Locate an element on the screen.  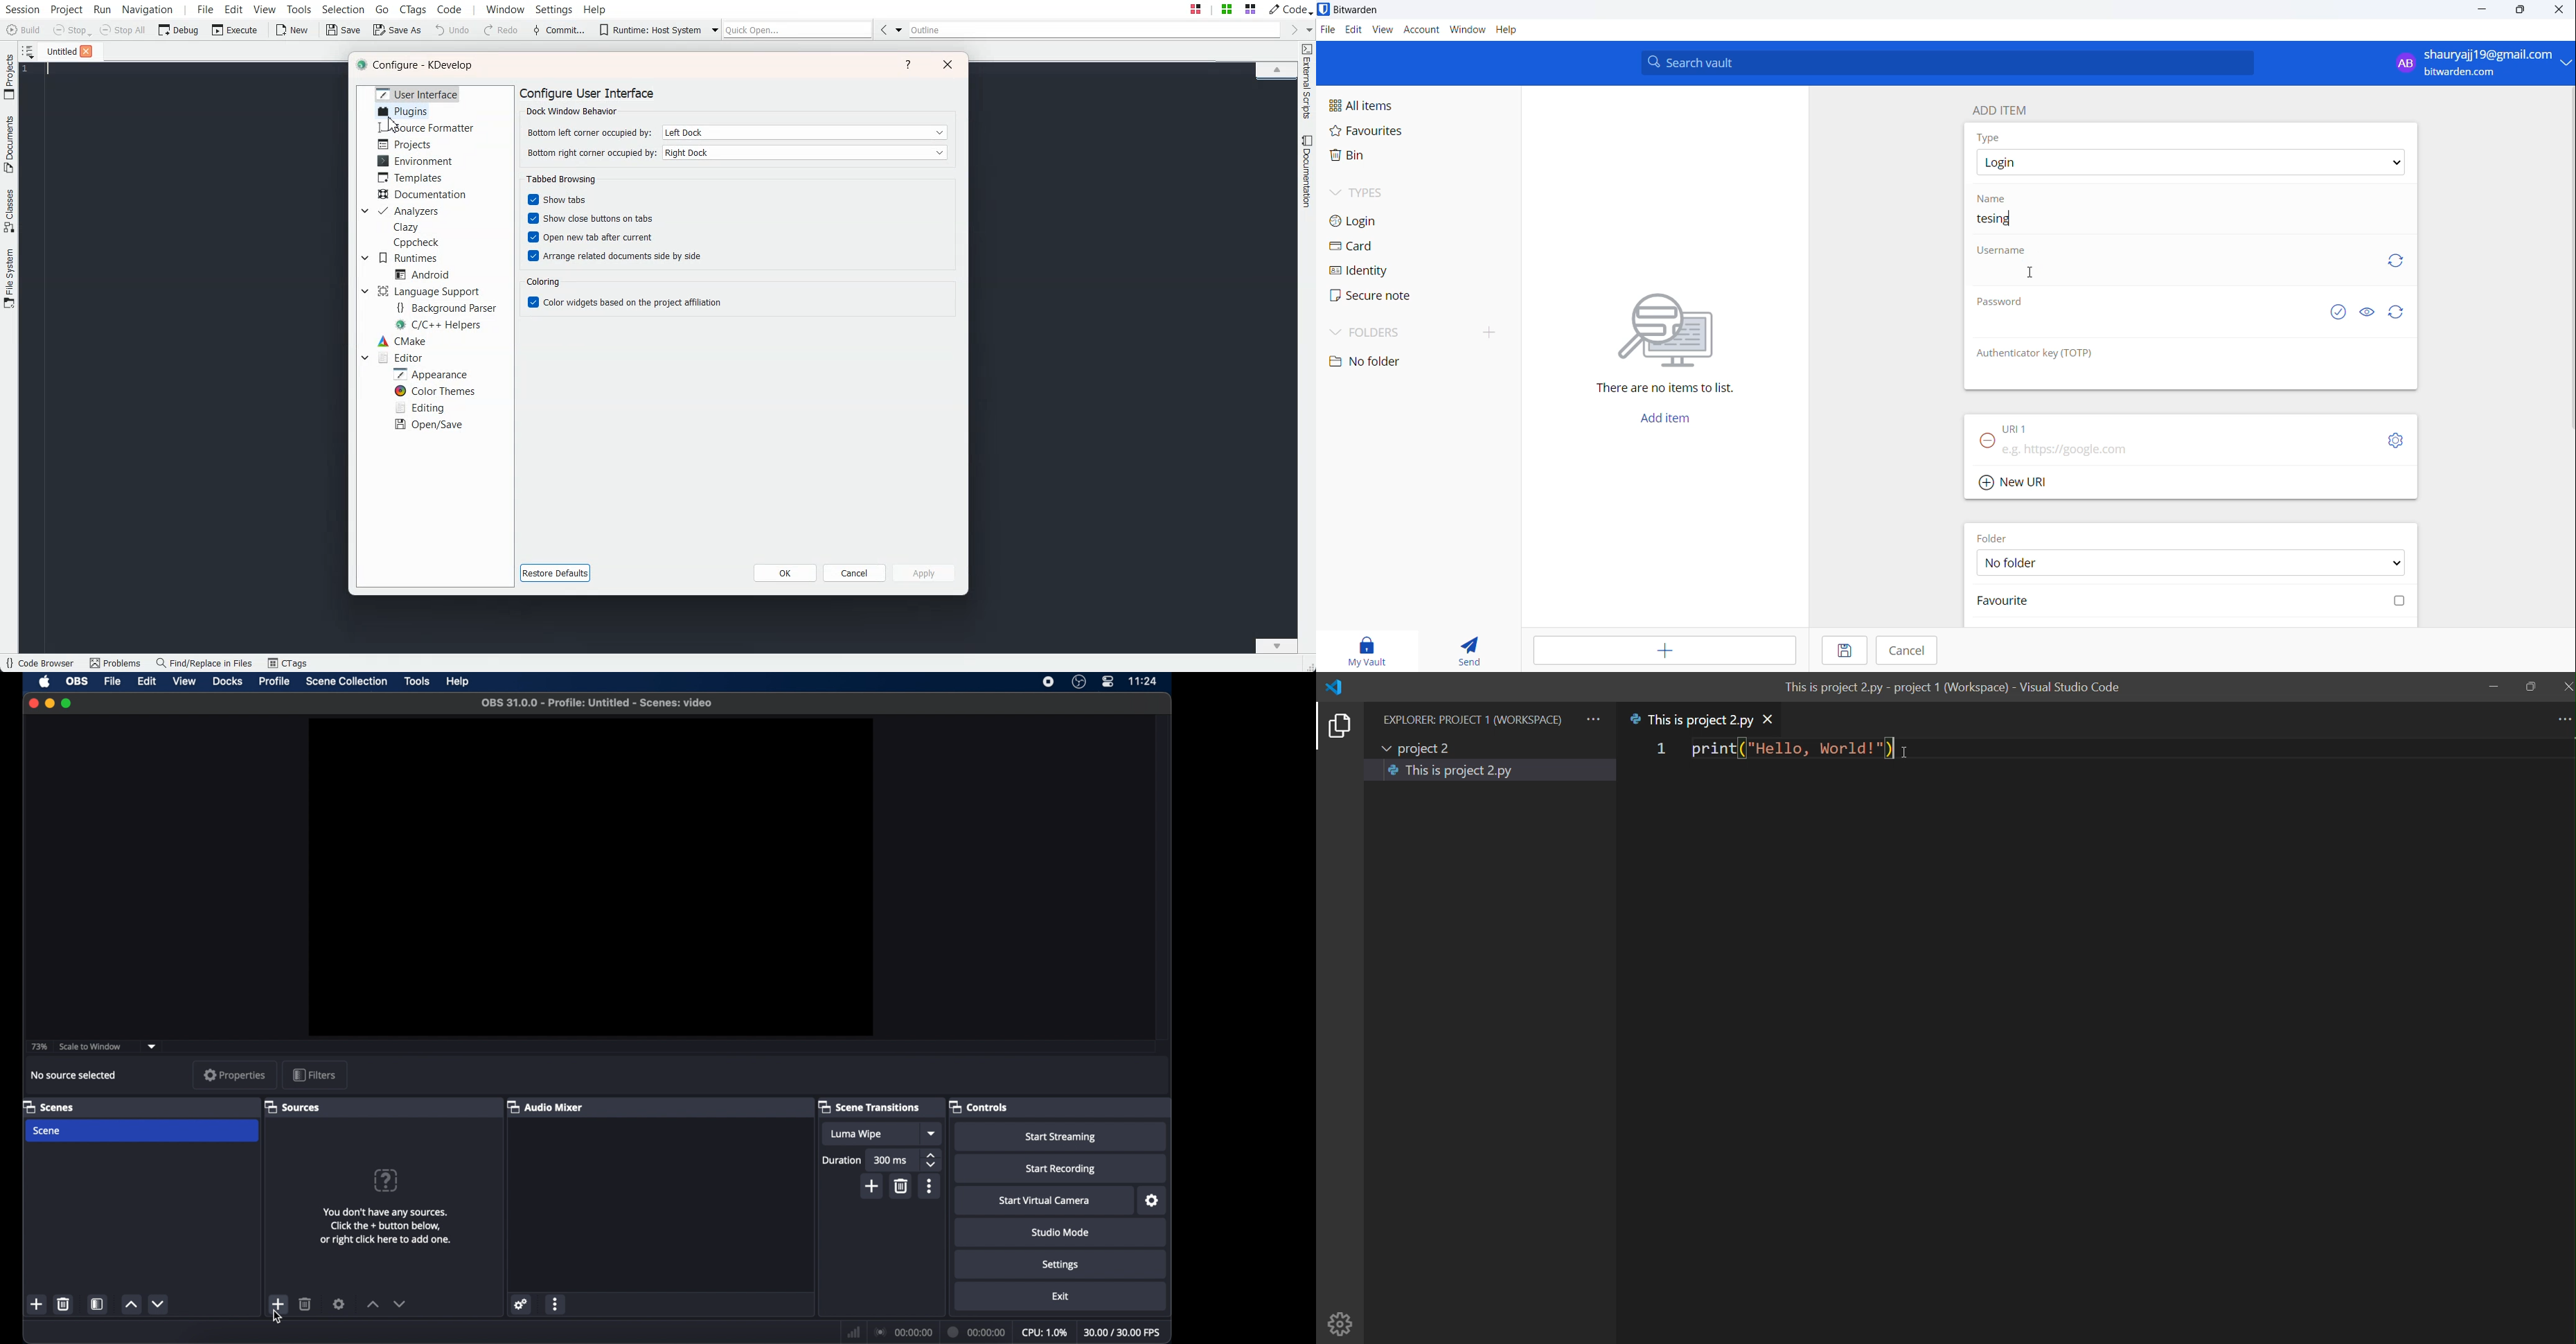
connection is located at coordinates (903, 1333).